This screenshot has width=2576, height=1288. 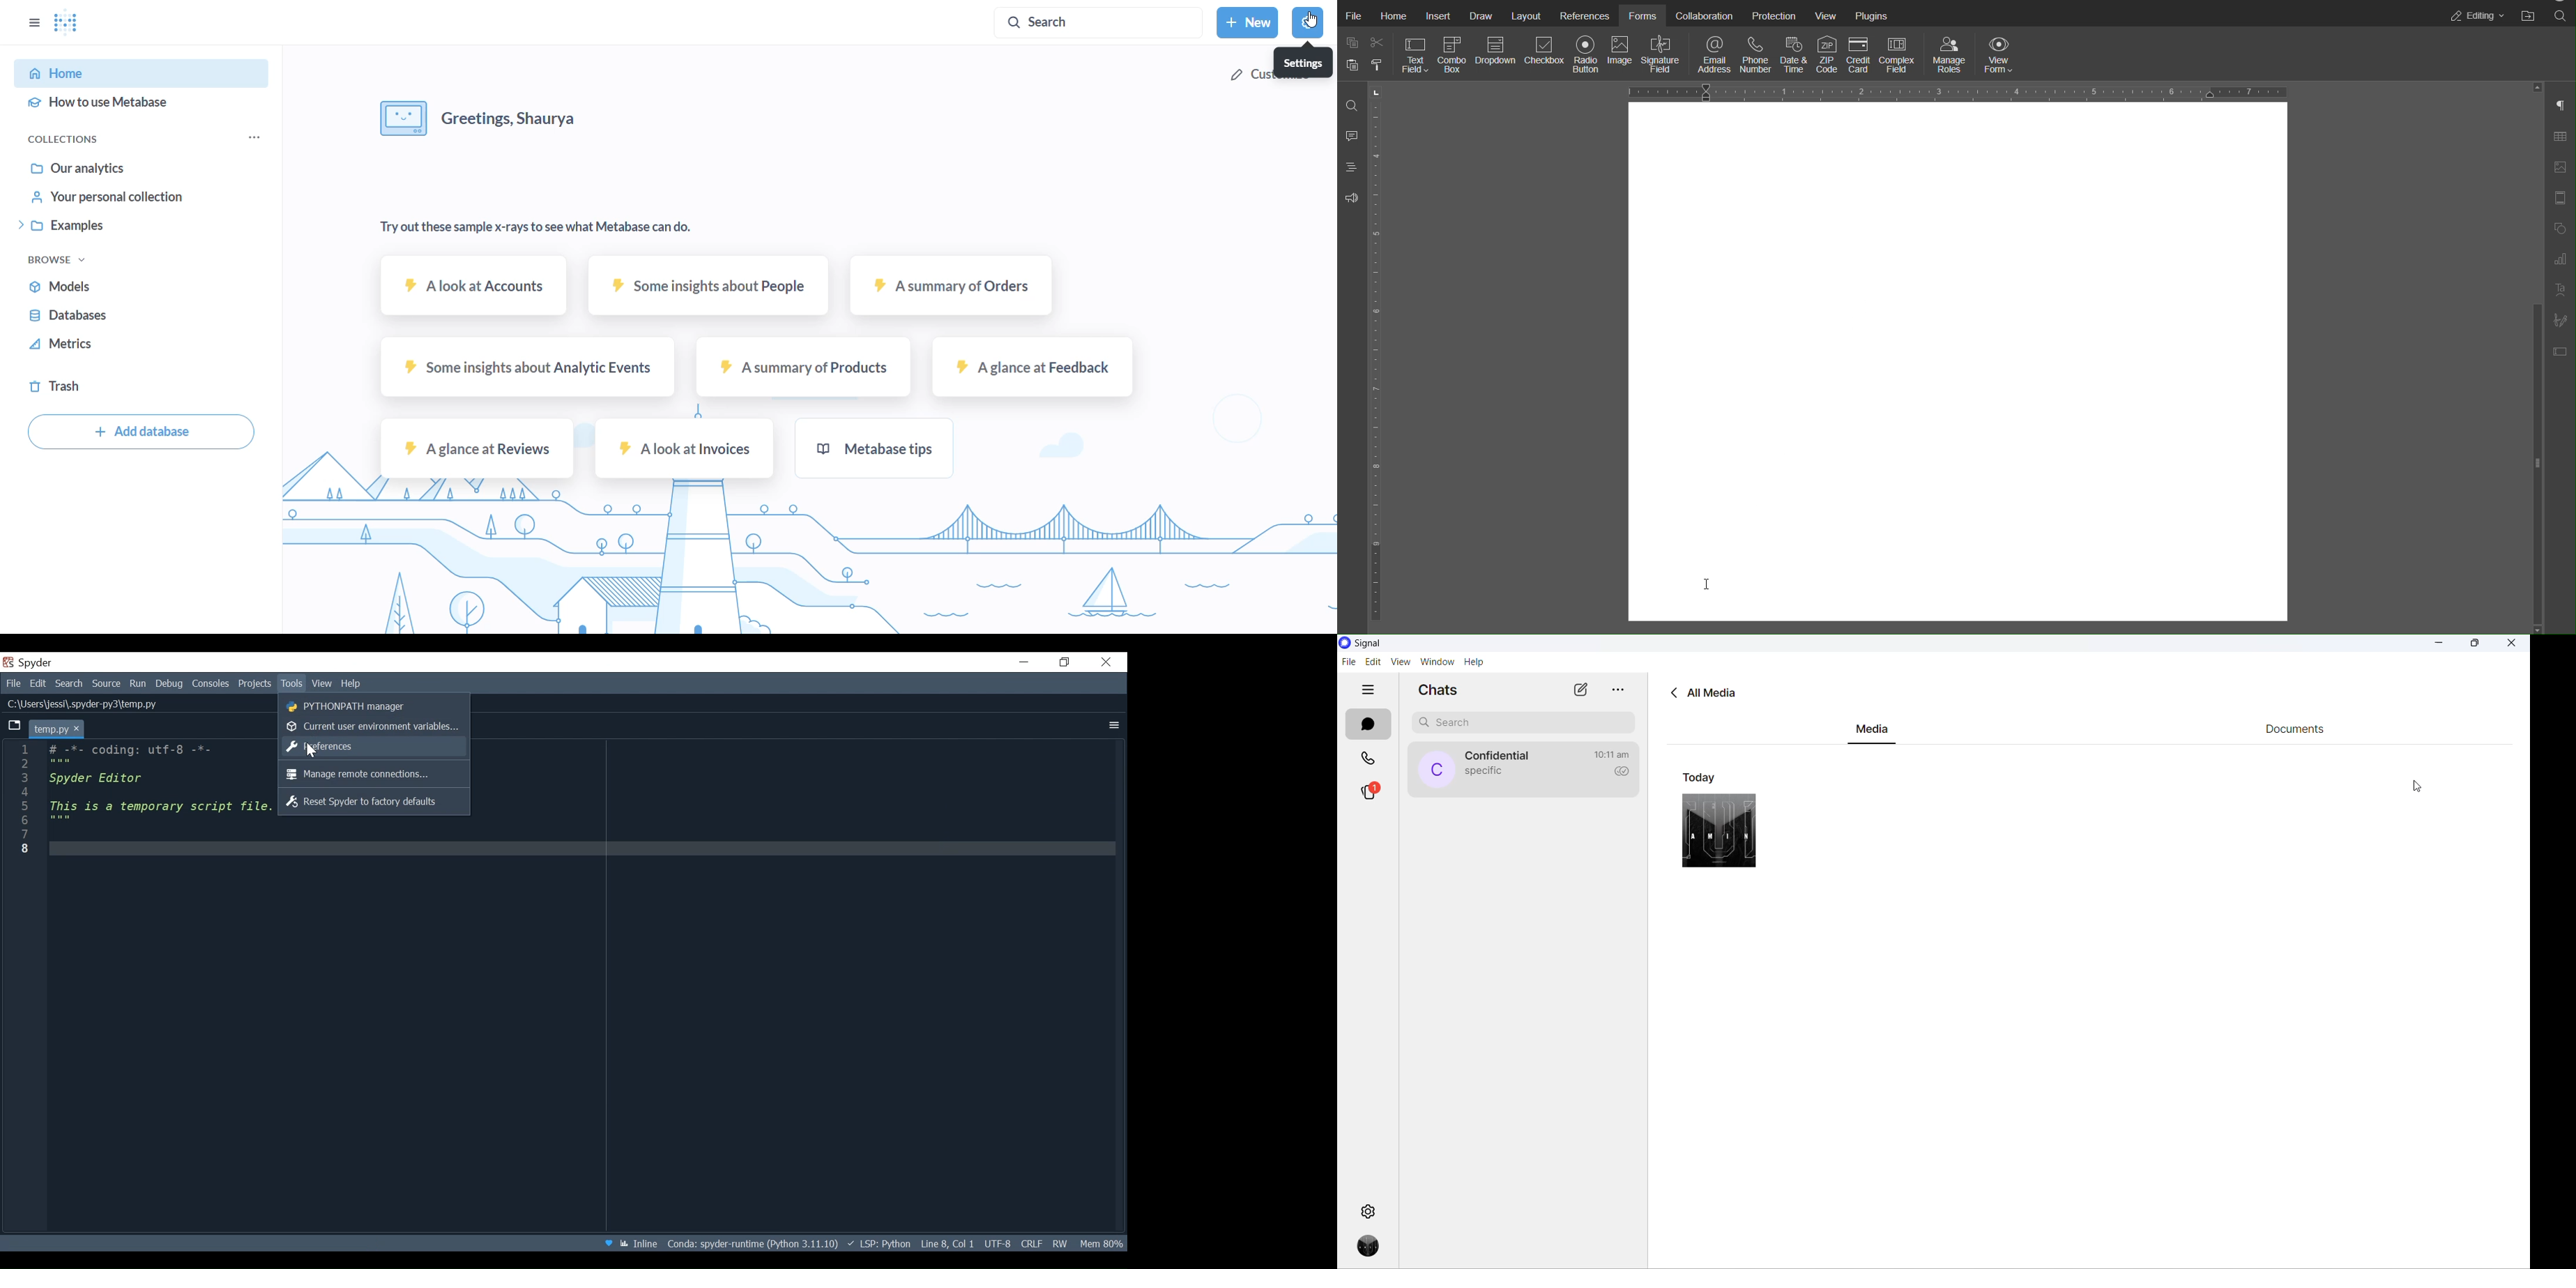 What do you see at coordinates (371, 747) in the screenshot?
I see `Preferences` at bounding box center [371, 747].